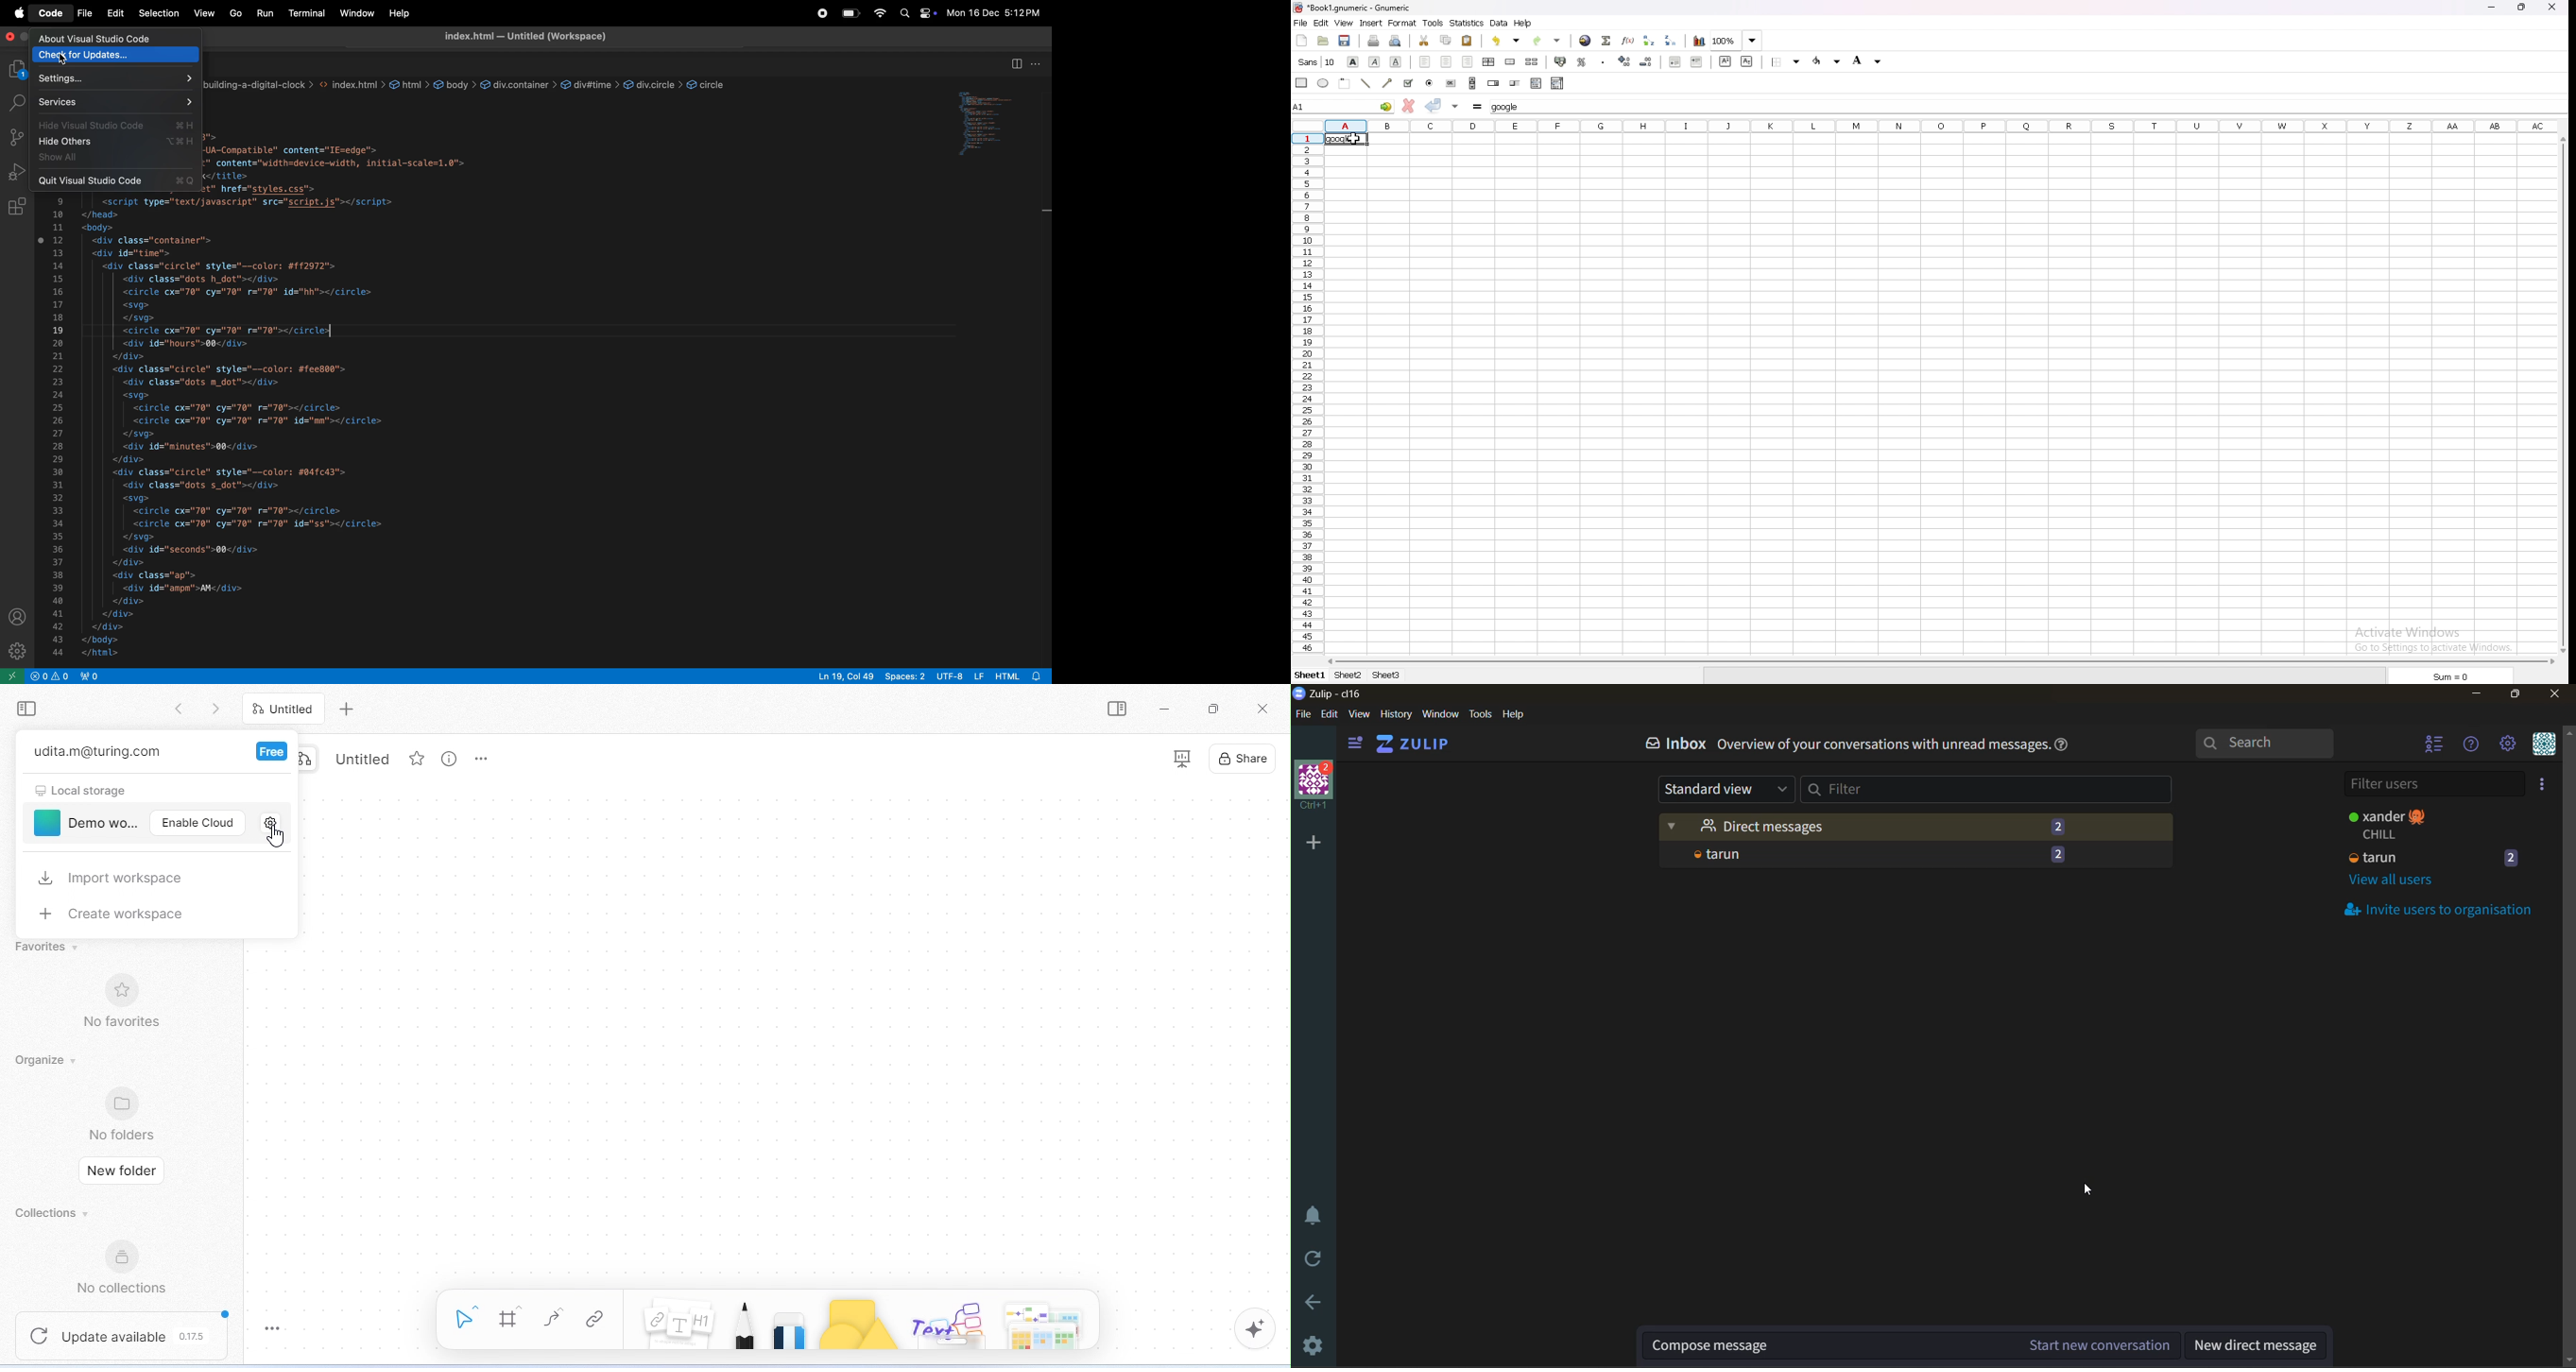 Image resolution: width=2576 pixels, height=1372 pixels. I want to click on <circle cx="70" cy="70" r="70" id="ss"></circle>, so click(261, 523).